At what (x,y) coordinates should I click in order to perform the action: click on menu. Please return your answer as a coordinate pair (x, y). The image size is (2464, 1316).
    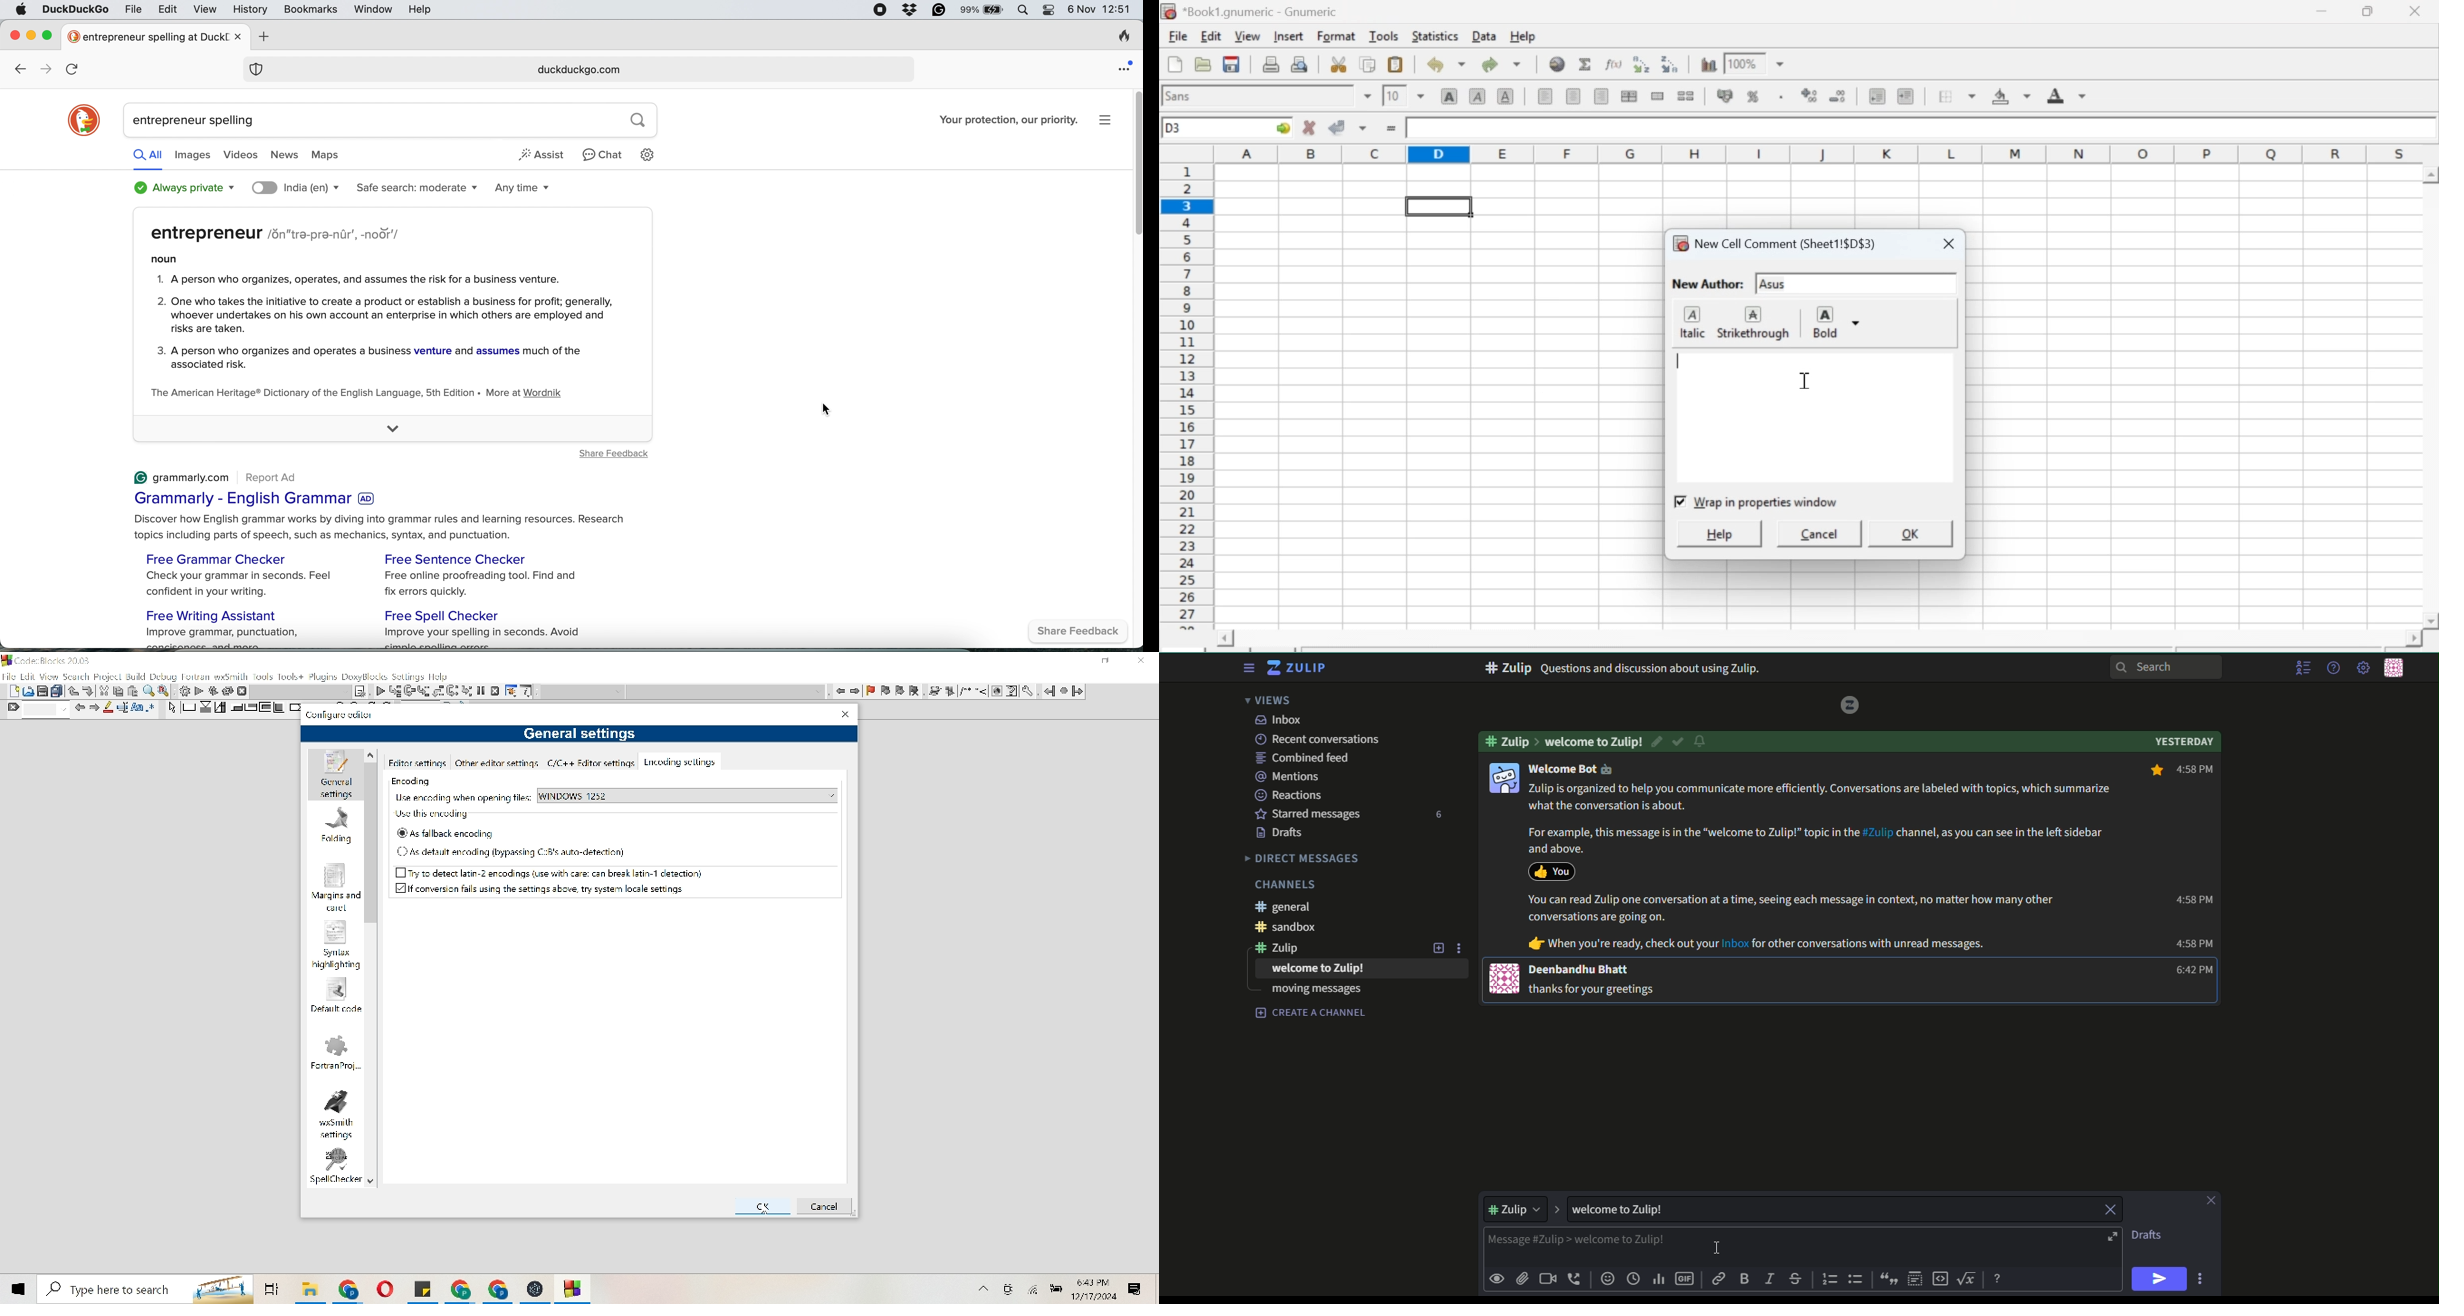
    Looking at the image, I should click on (1247, 668).